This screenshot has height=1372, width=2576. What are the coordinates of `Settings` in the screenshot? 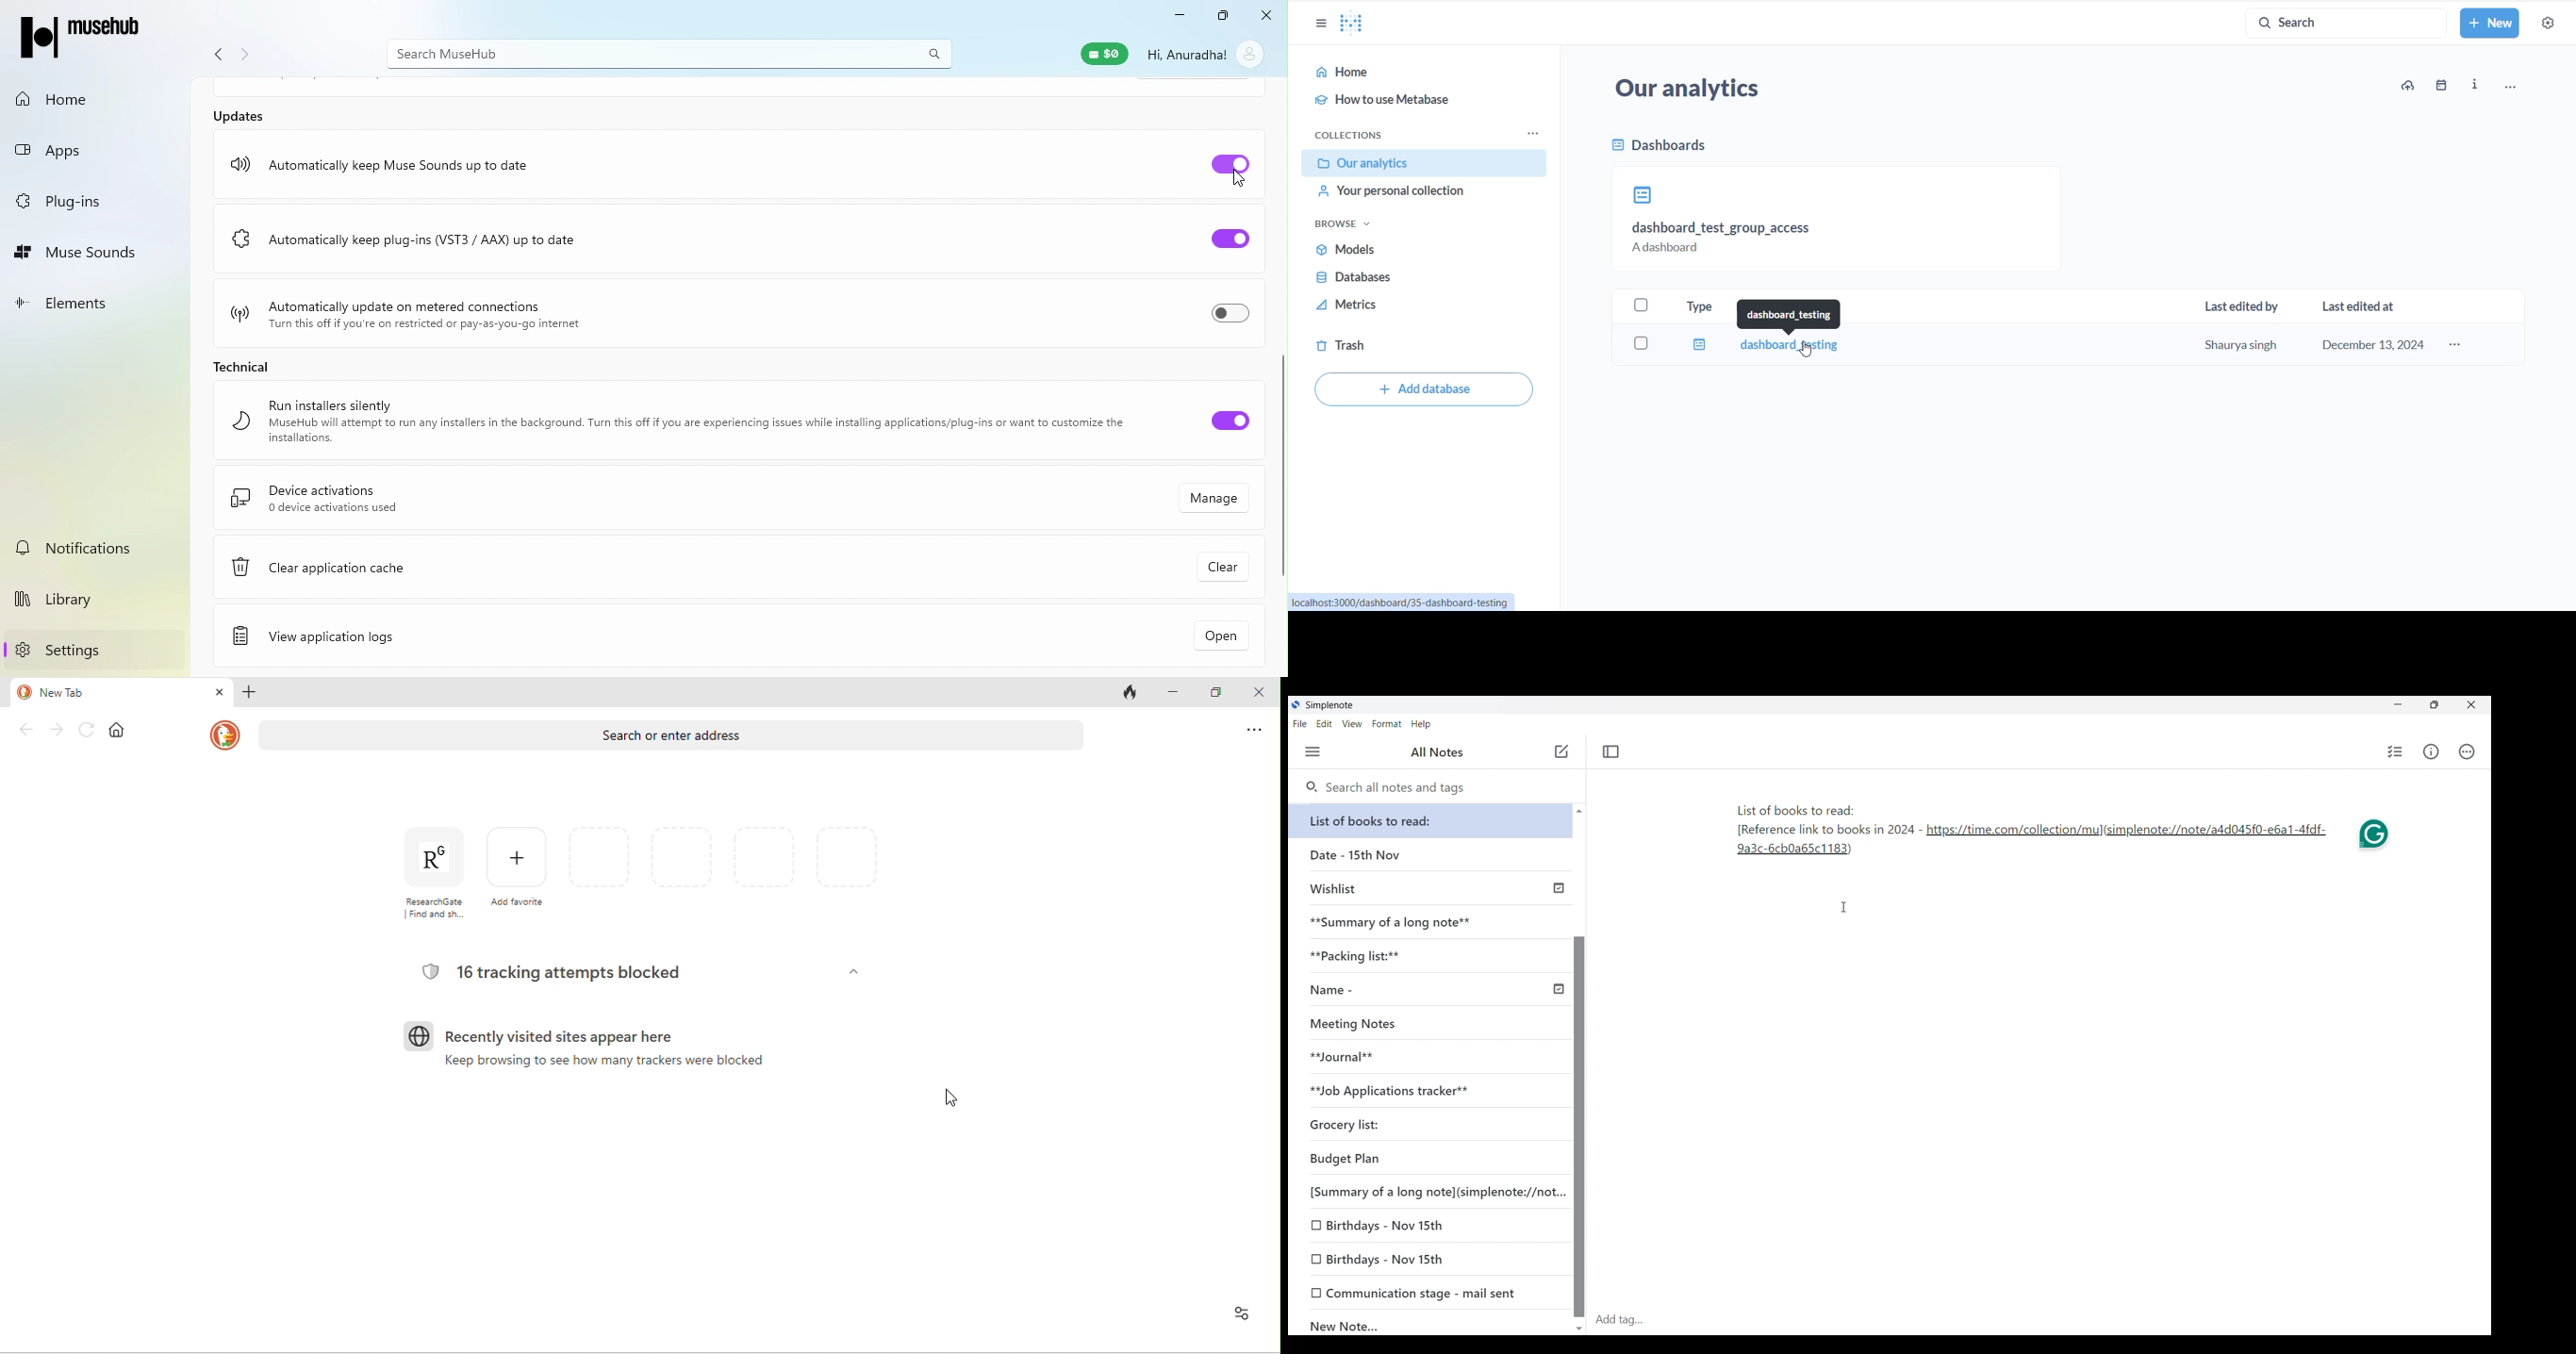 It's located at (100, 650).